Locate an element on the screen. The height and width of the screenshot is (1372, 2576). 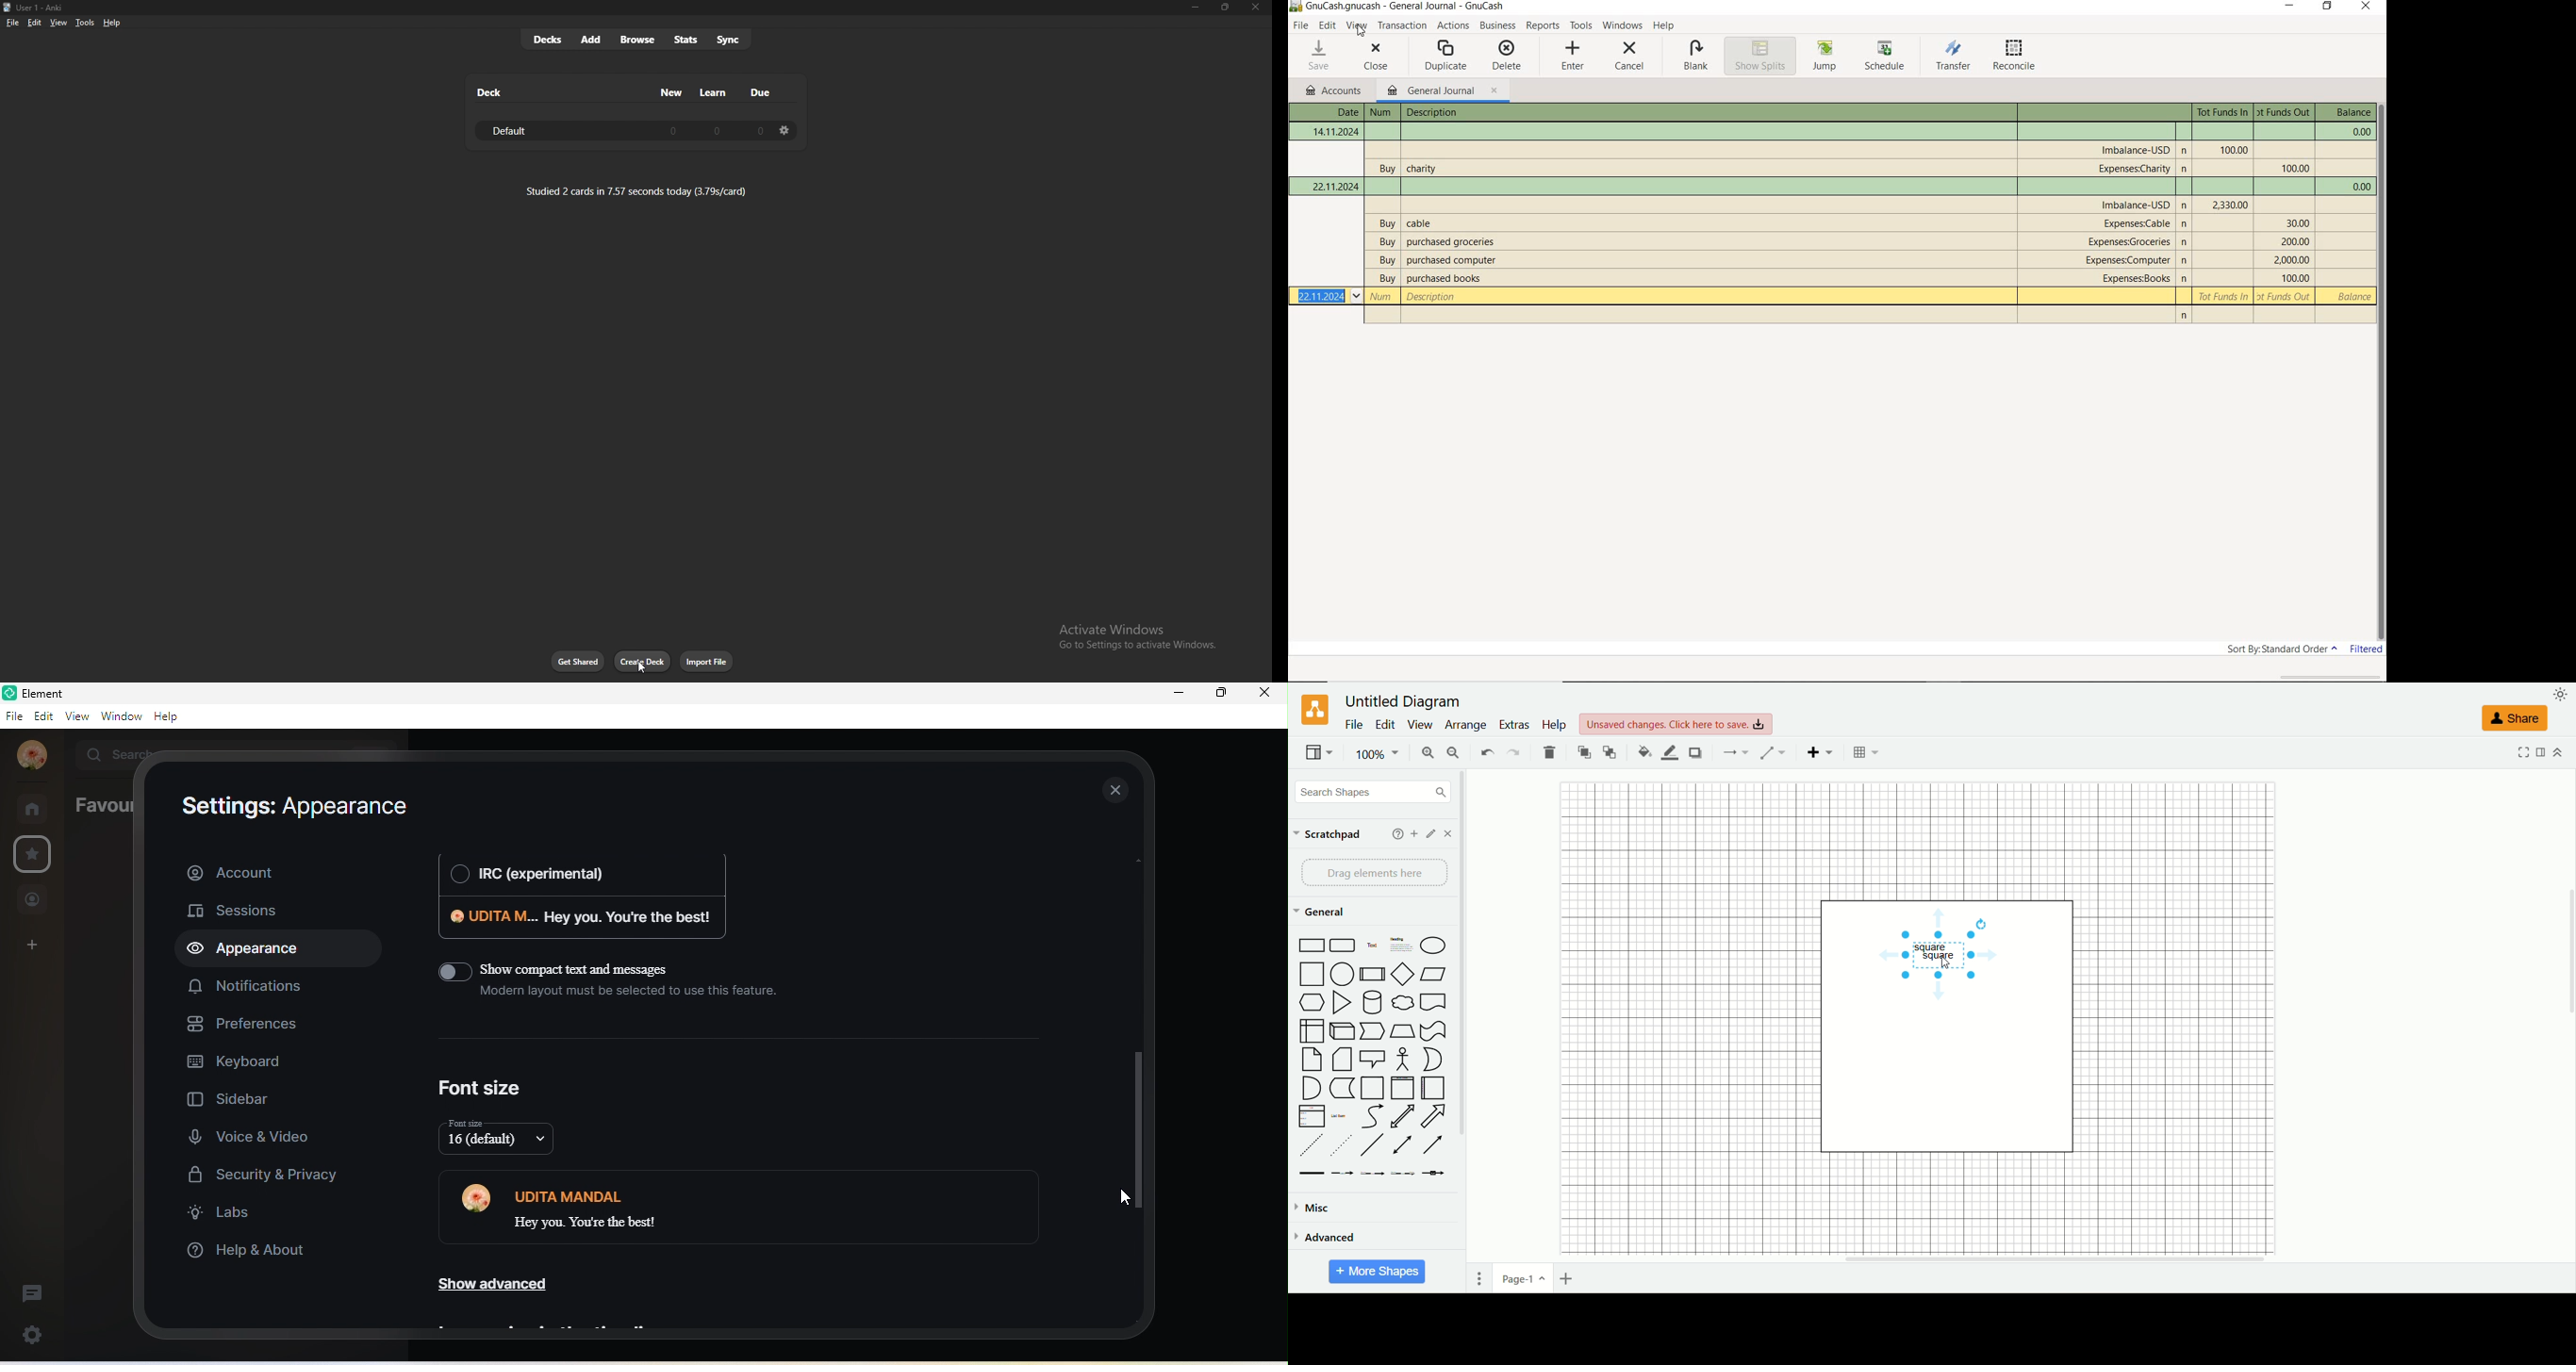
irc (experimental) is located at coordinates (578, 876).